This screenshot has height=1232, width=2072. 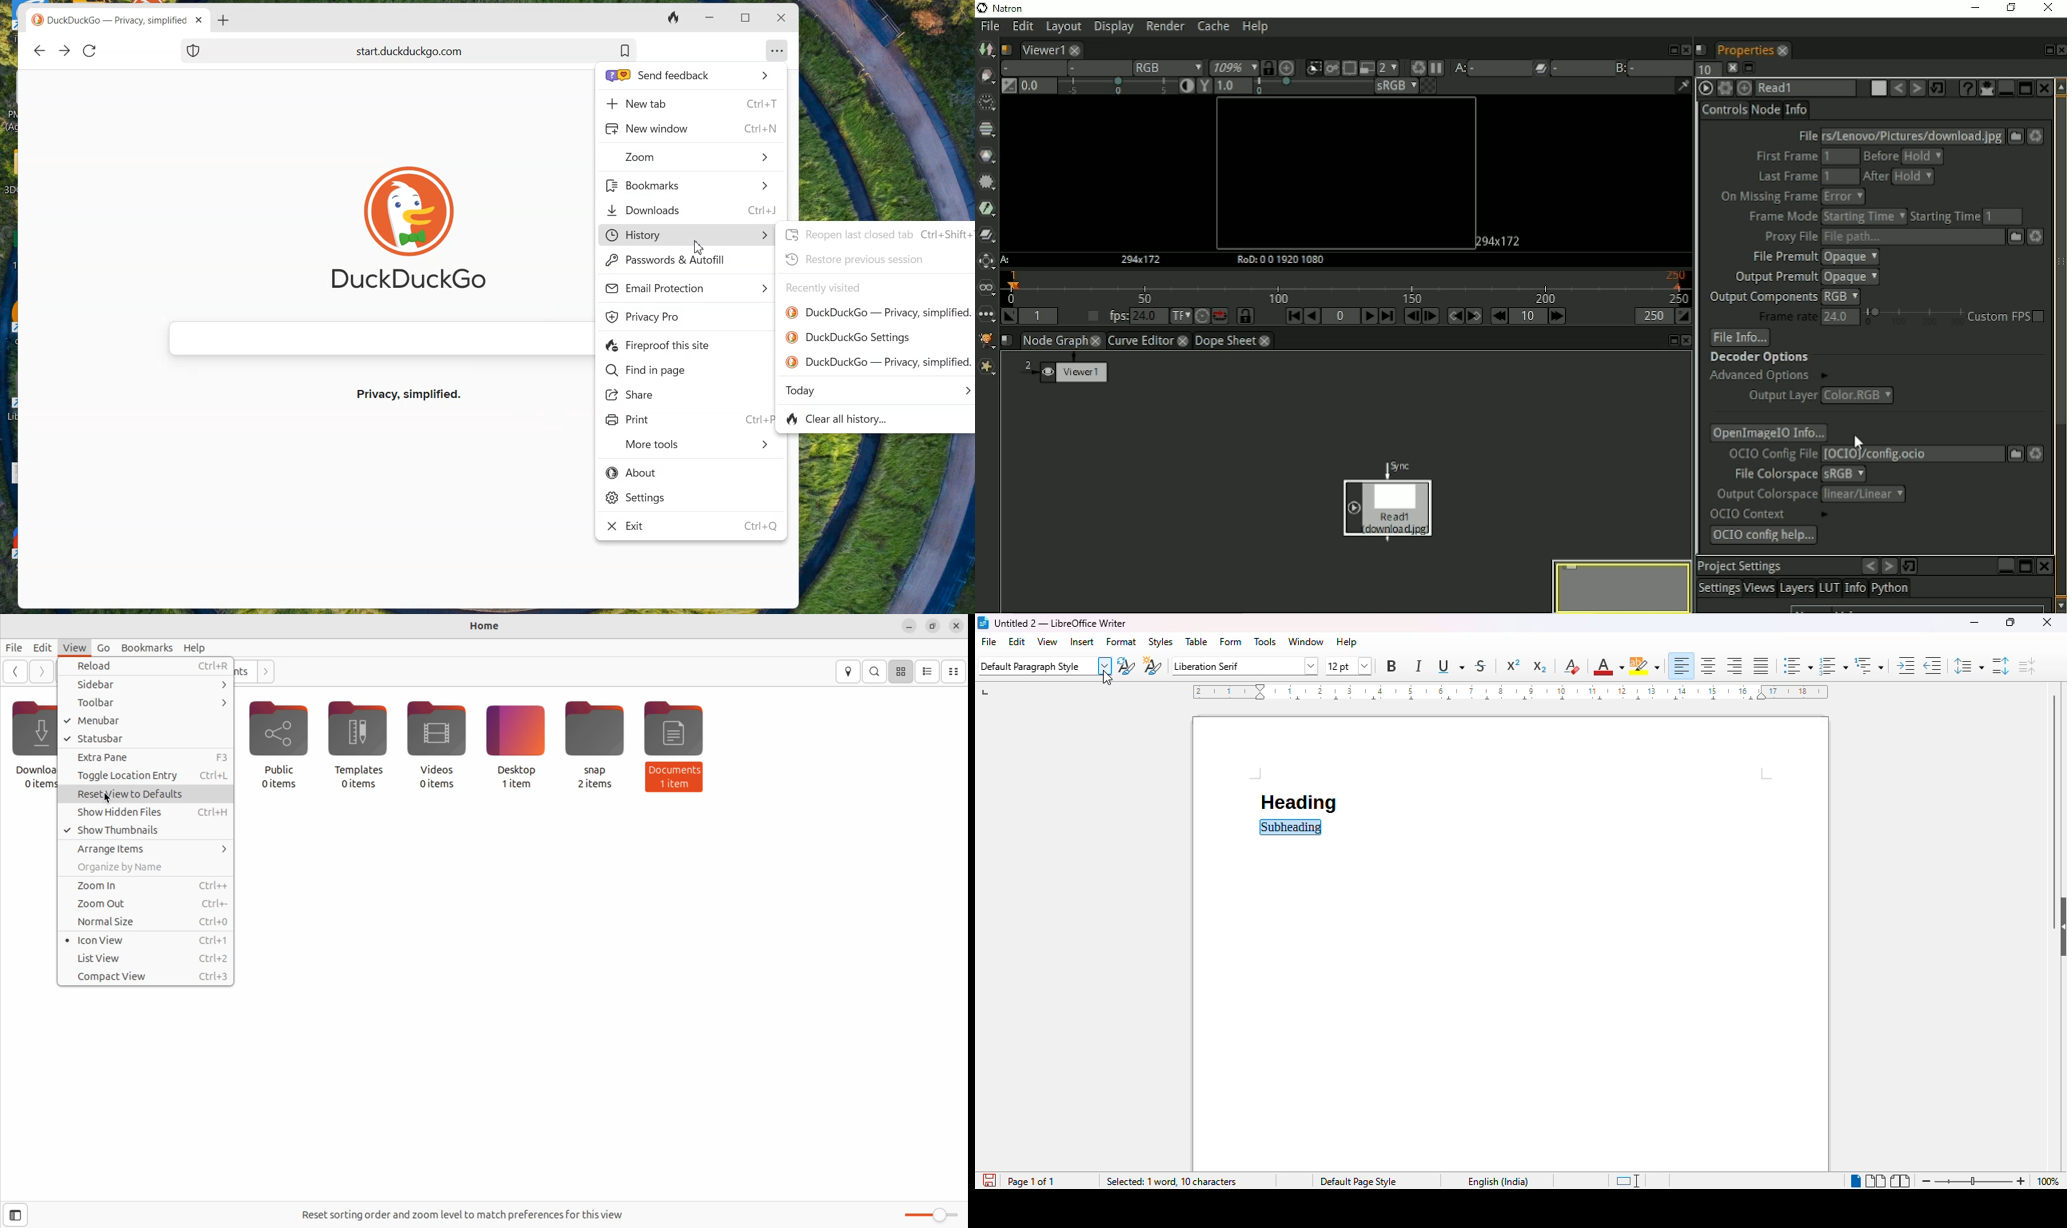 What do you see at coordinates (691, 103) in the screenshot?
I see `New tab` at bounding box center [691, 103].